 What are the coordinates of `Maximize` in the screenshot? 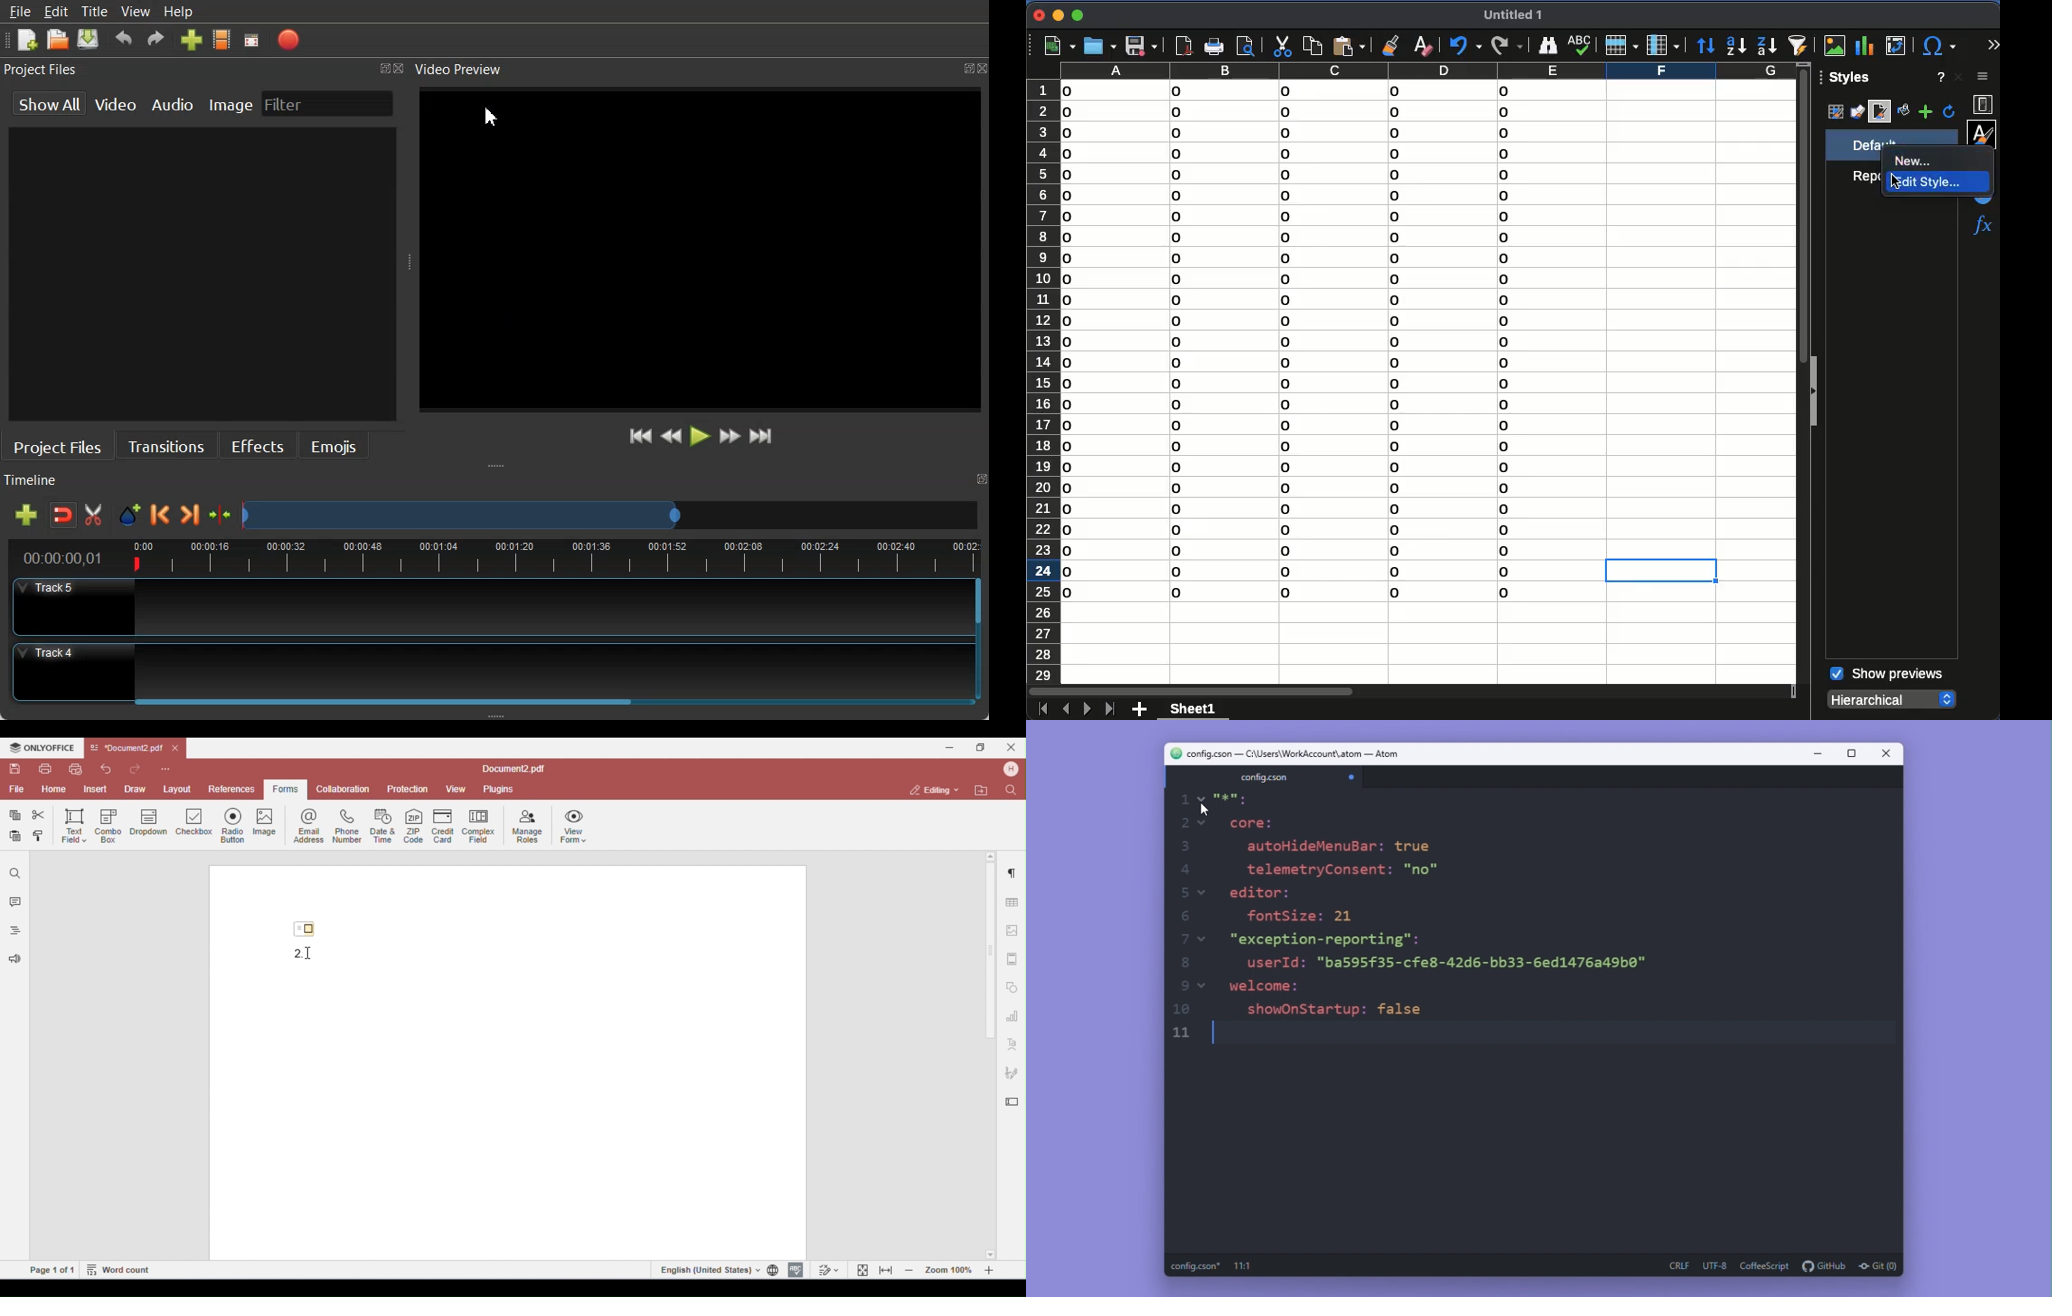 It's located at (970, 69).